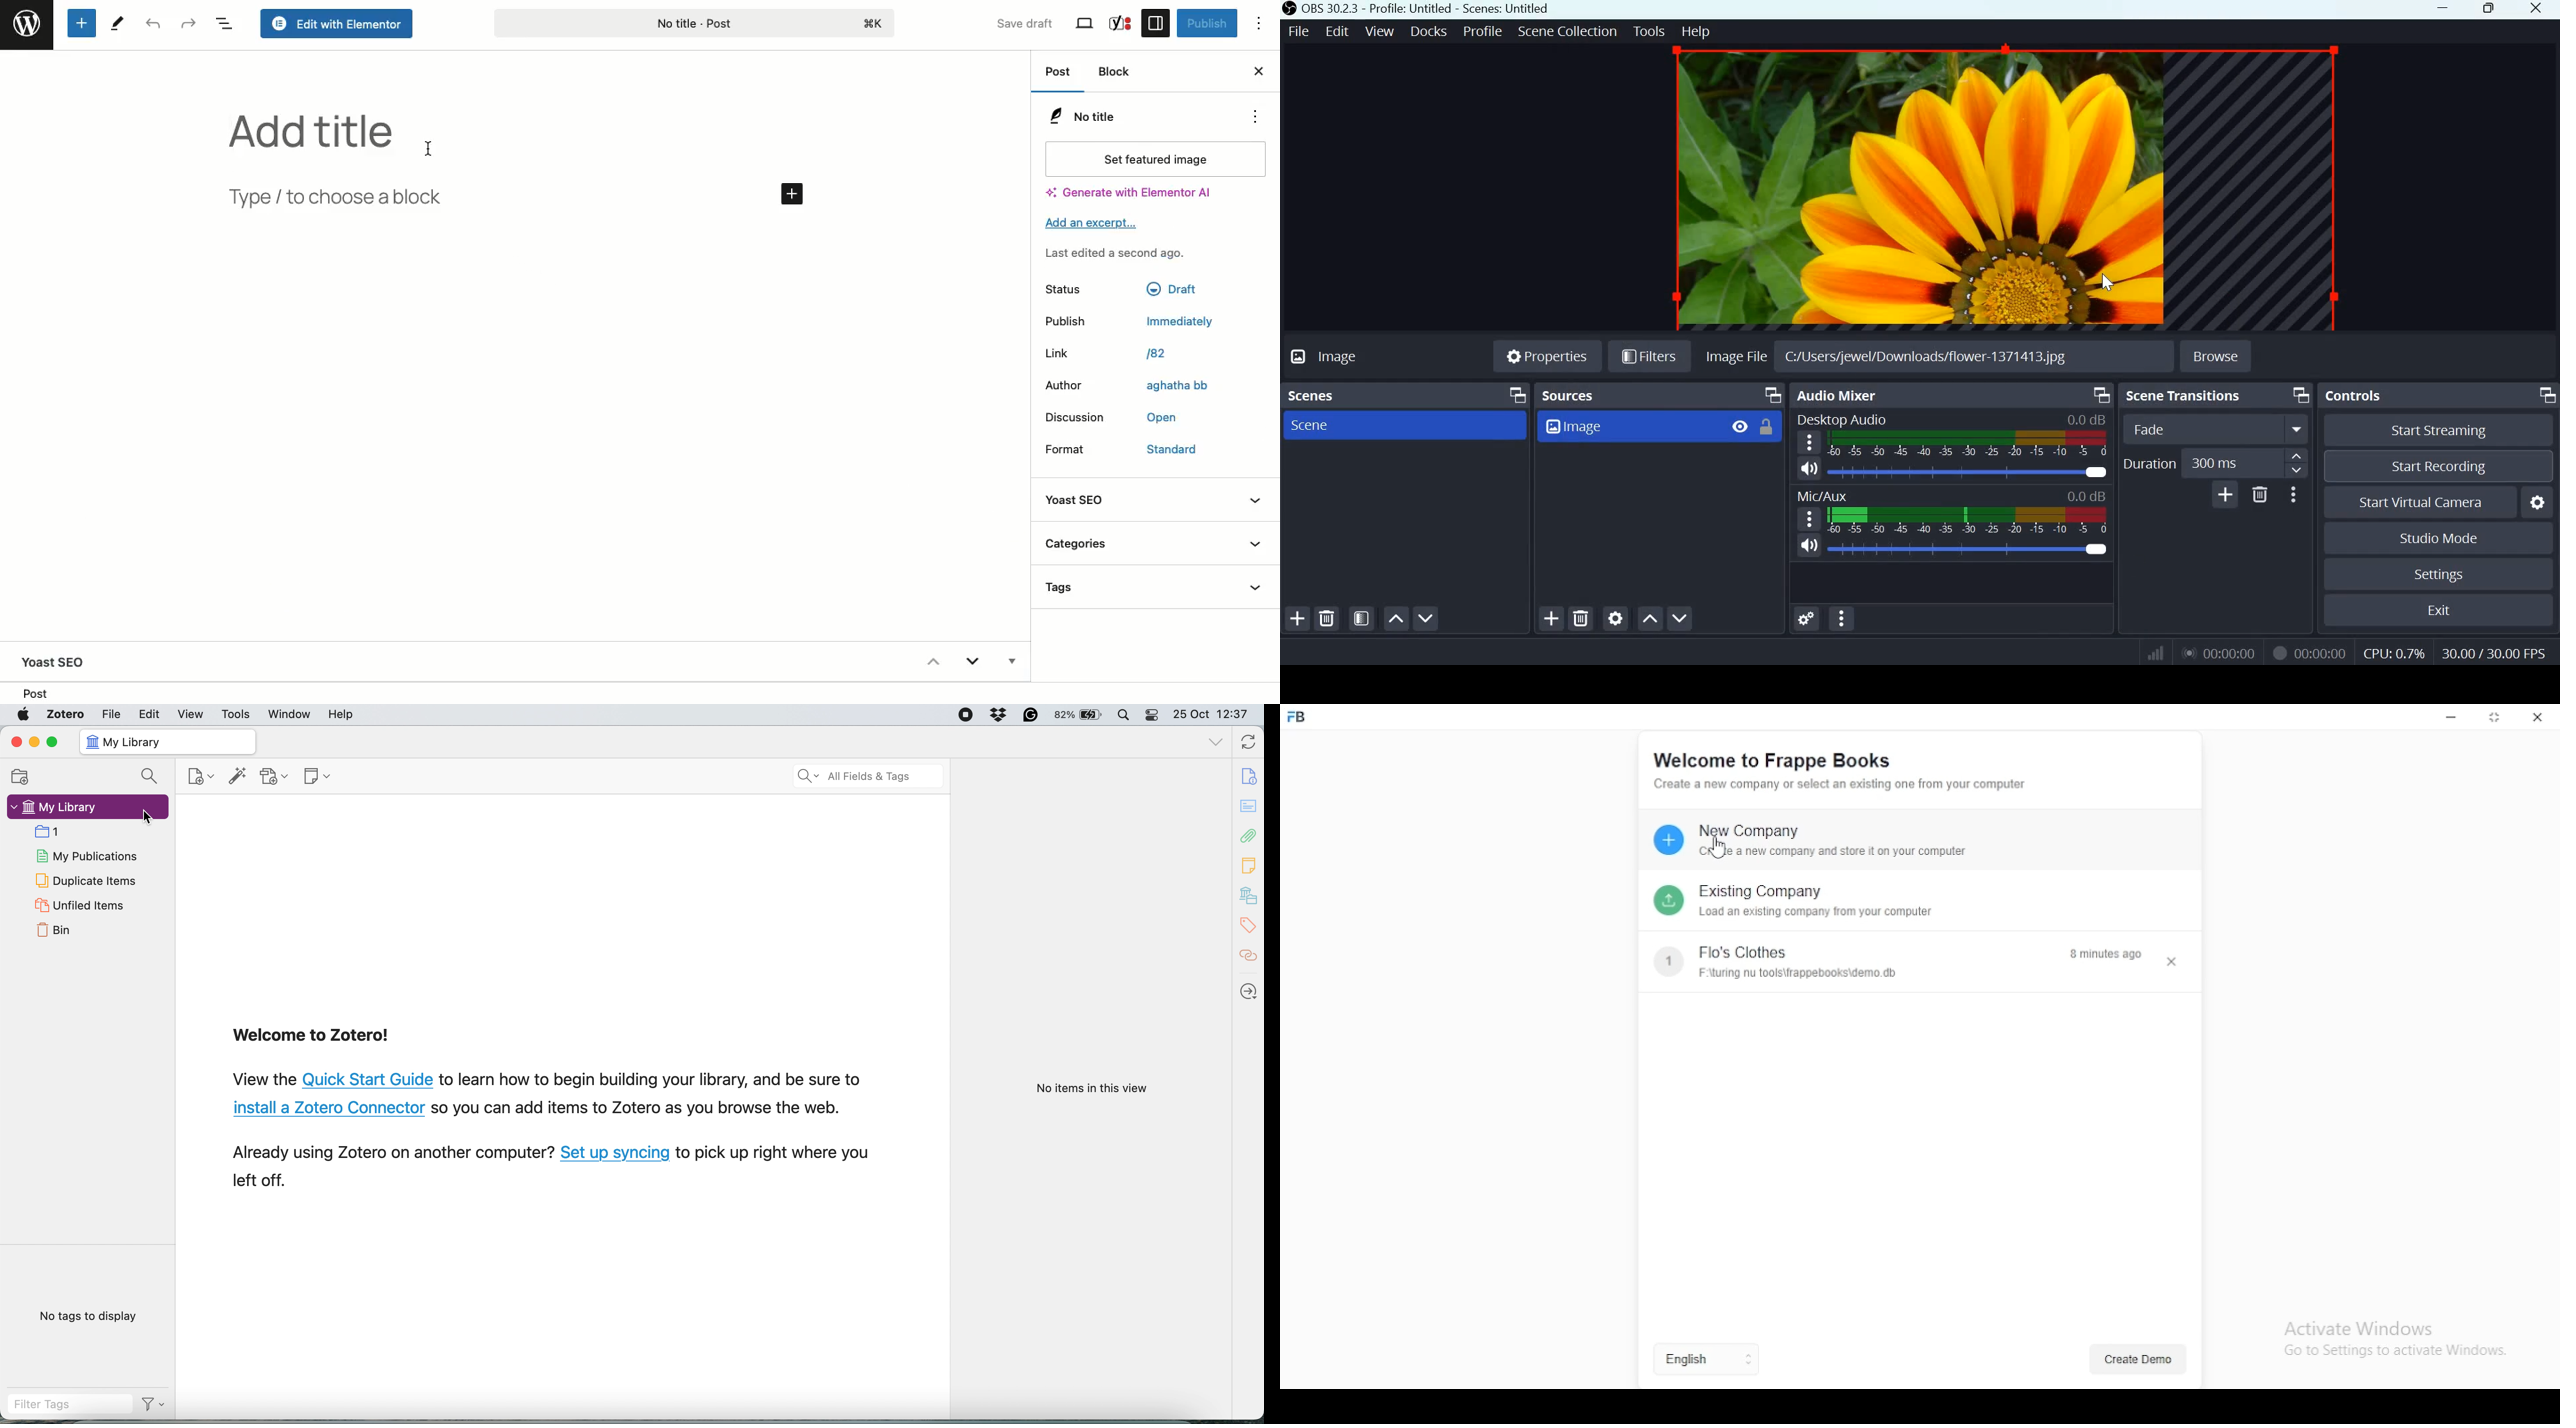 This screenshot has width=2576, height=1428. What do you see at coordinates (66, 1406) in the screenshot?
I see `filter tags` at bounding box center [66, 1406].